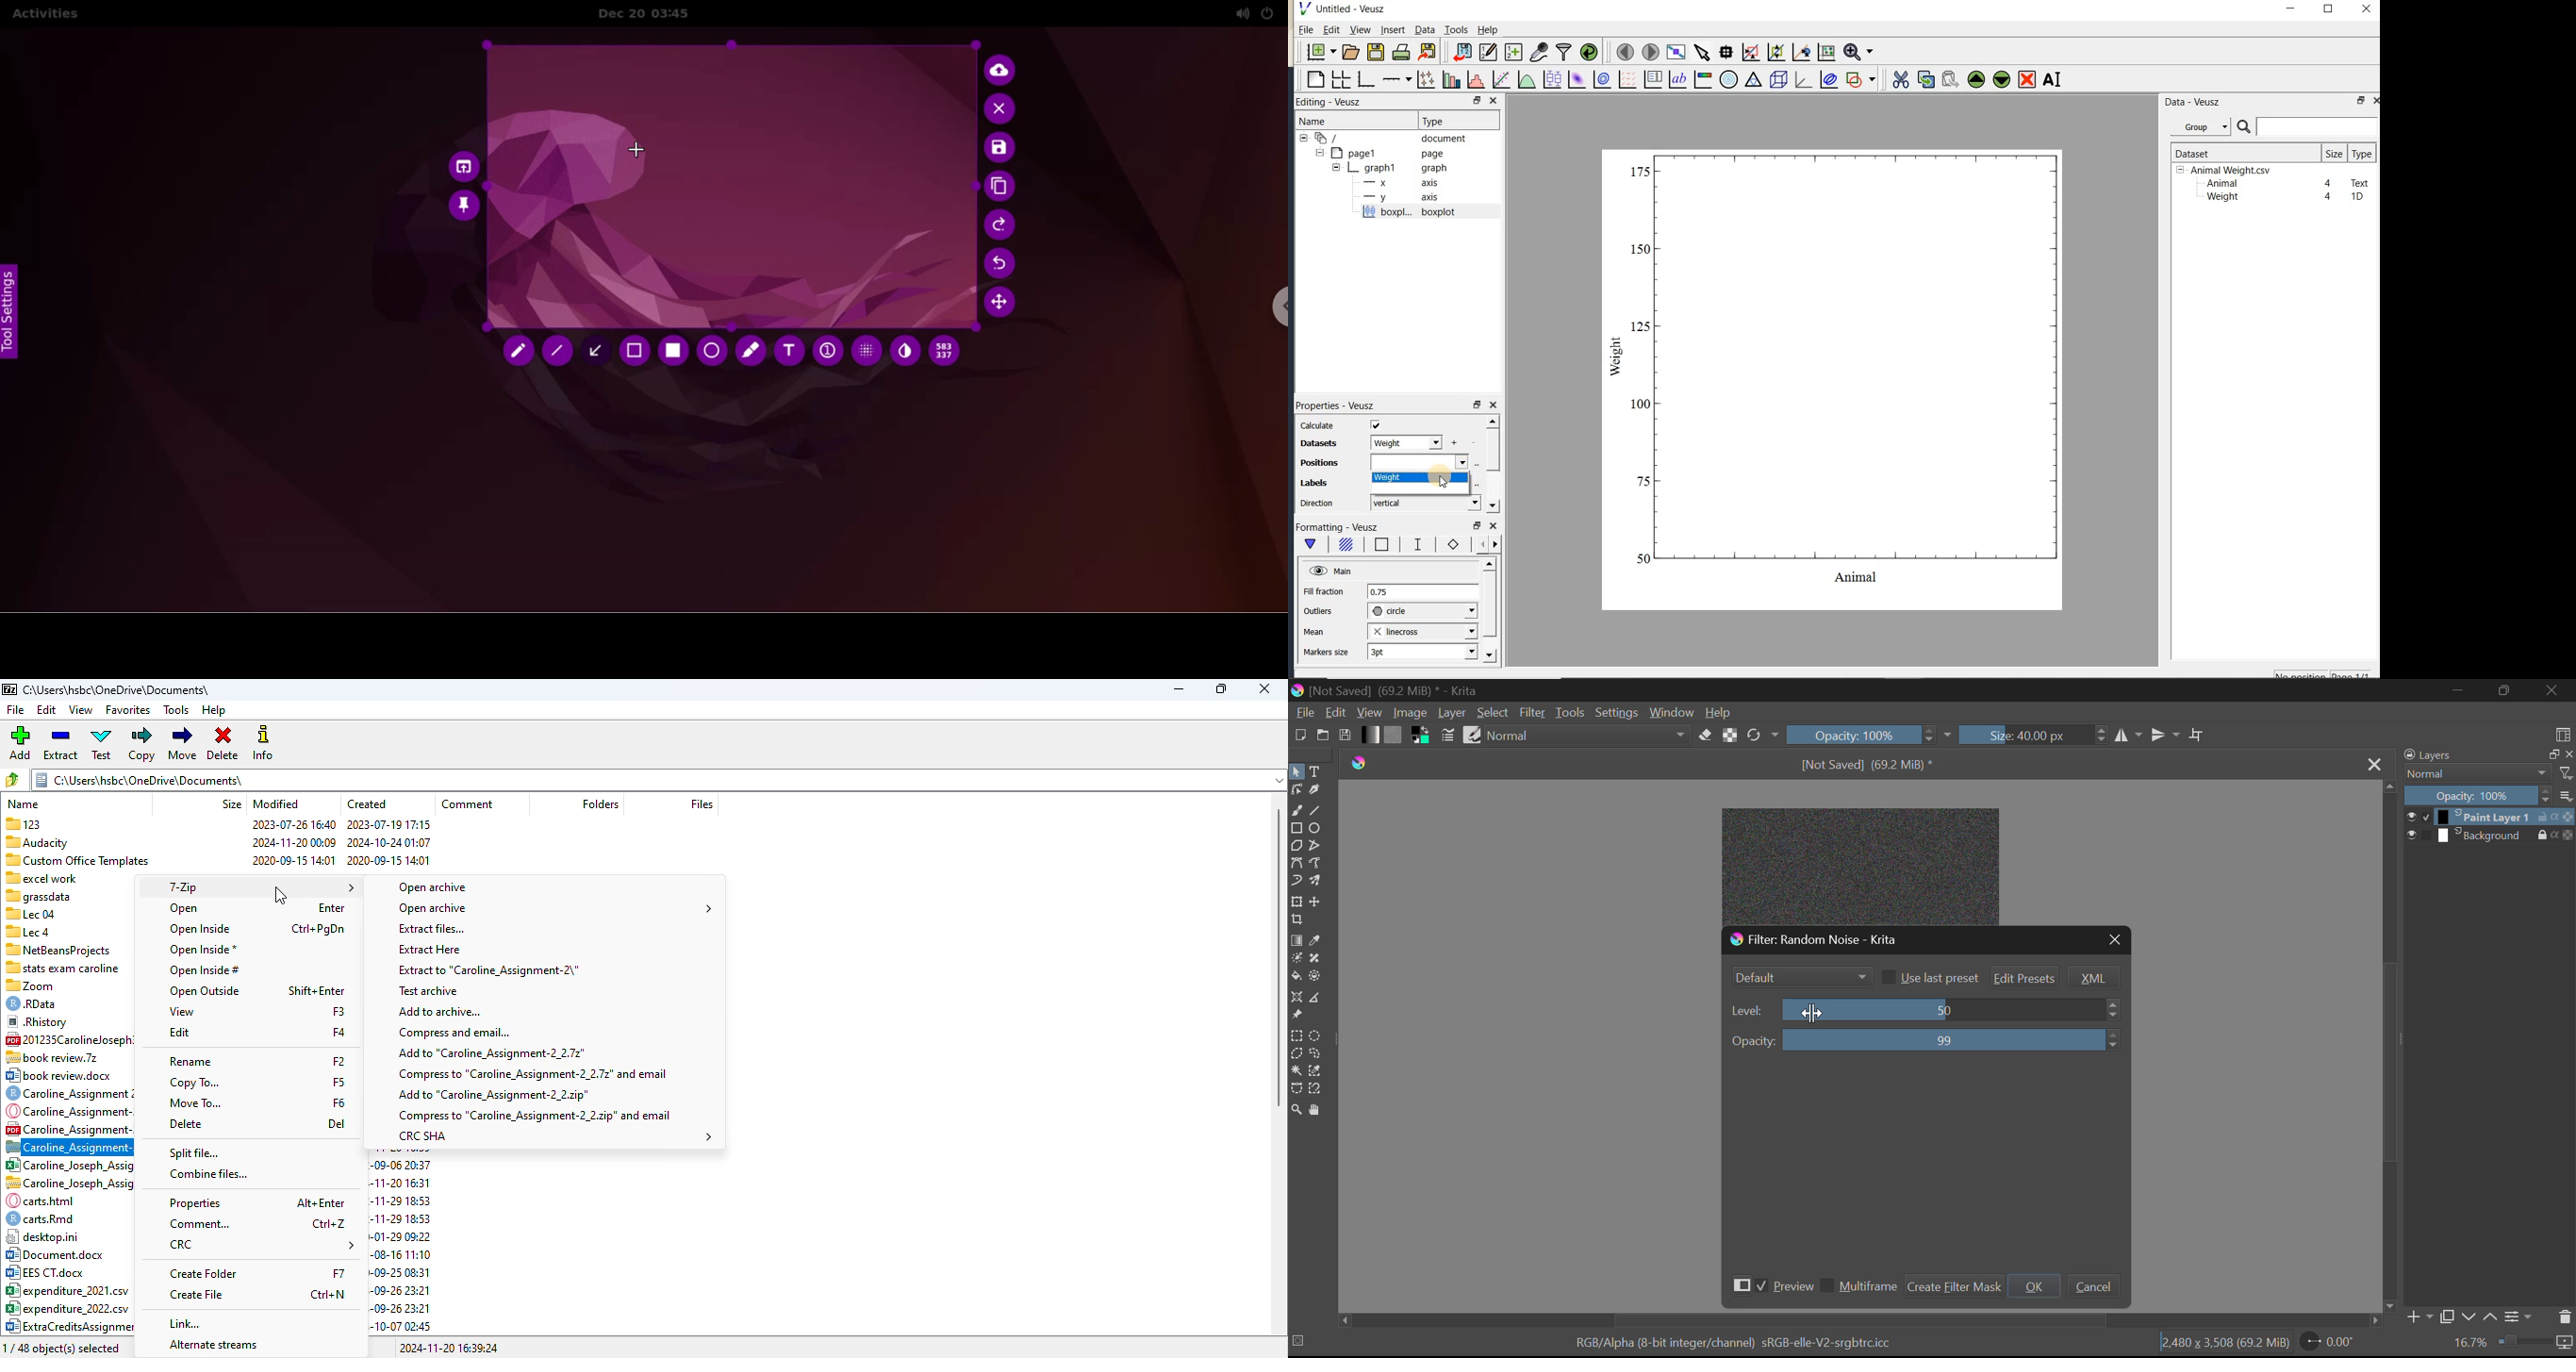 The image size is (2576, 1372). Describe the element at coordinates (599, 803) in the screenshot. I see `folders` at that location.